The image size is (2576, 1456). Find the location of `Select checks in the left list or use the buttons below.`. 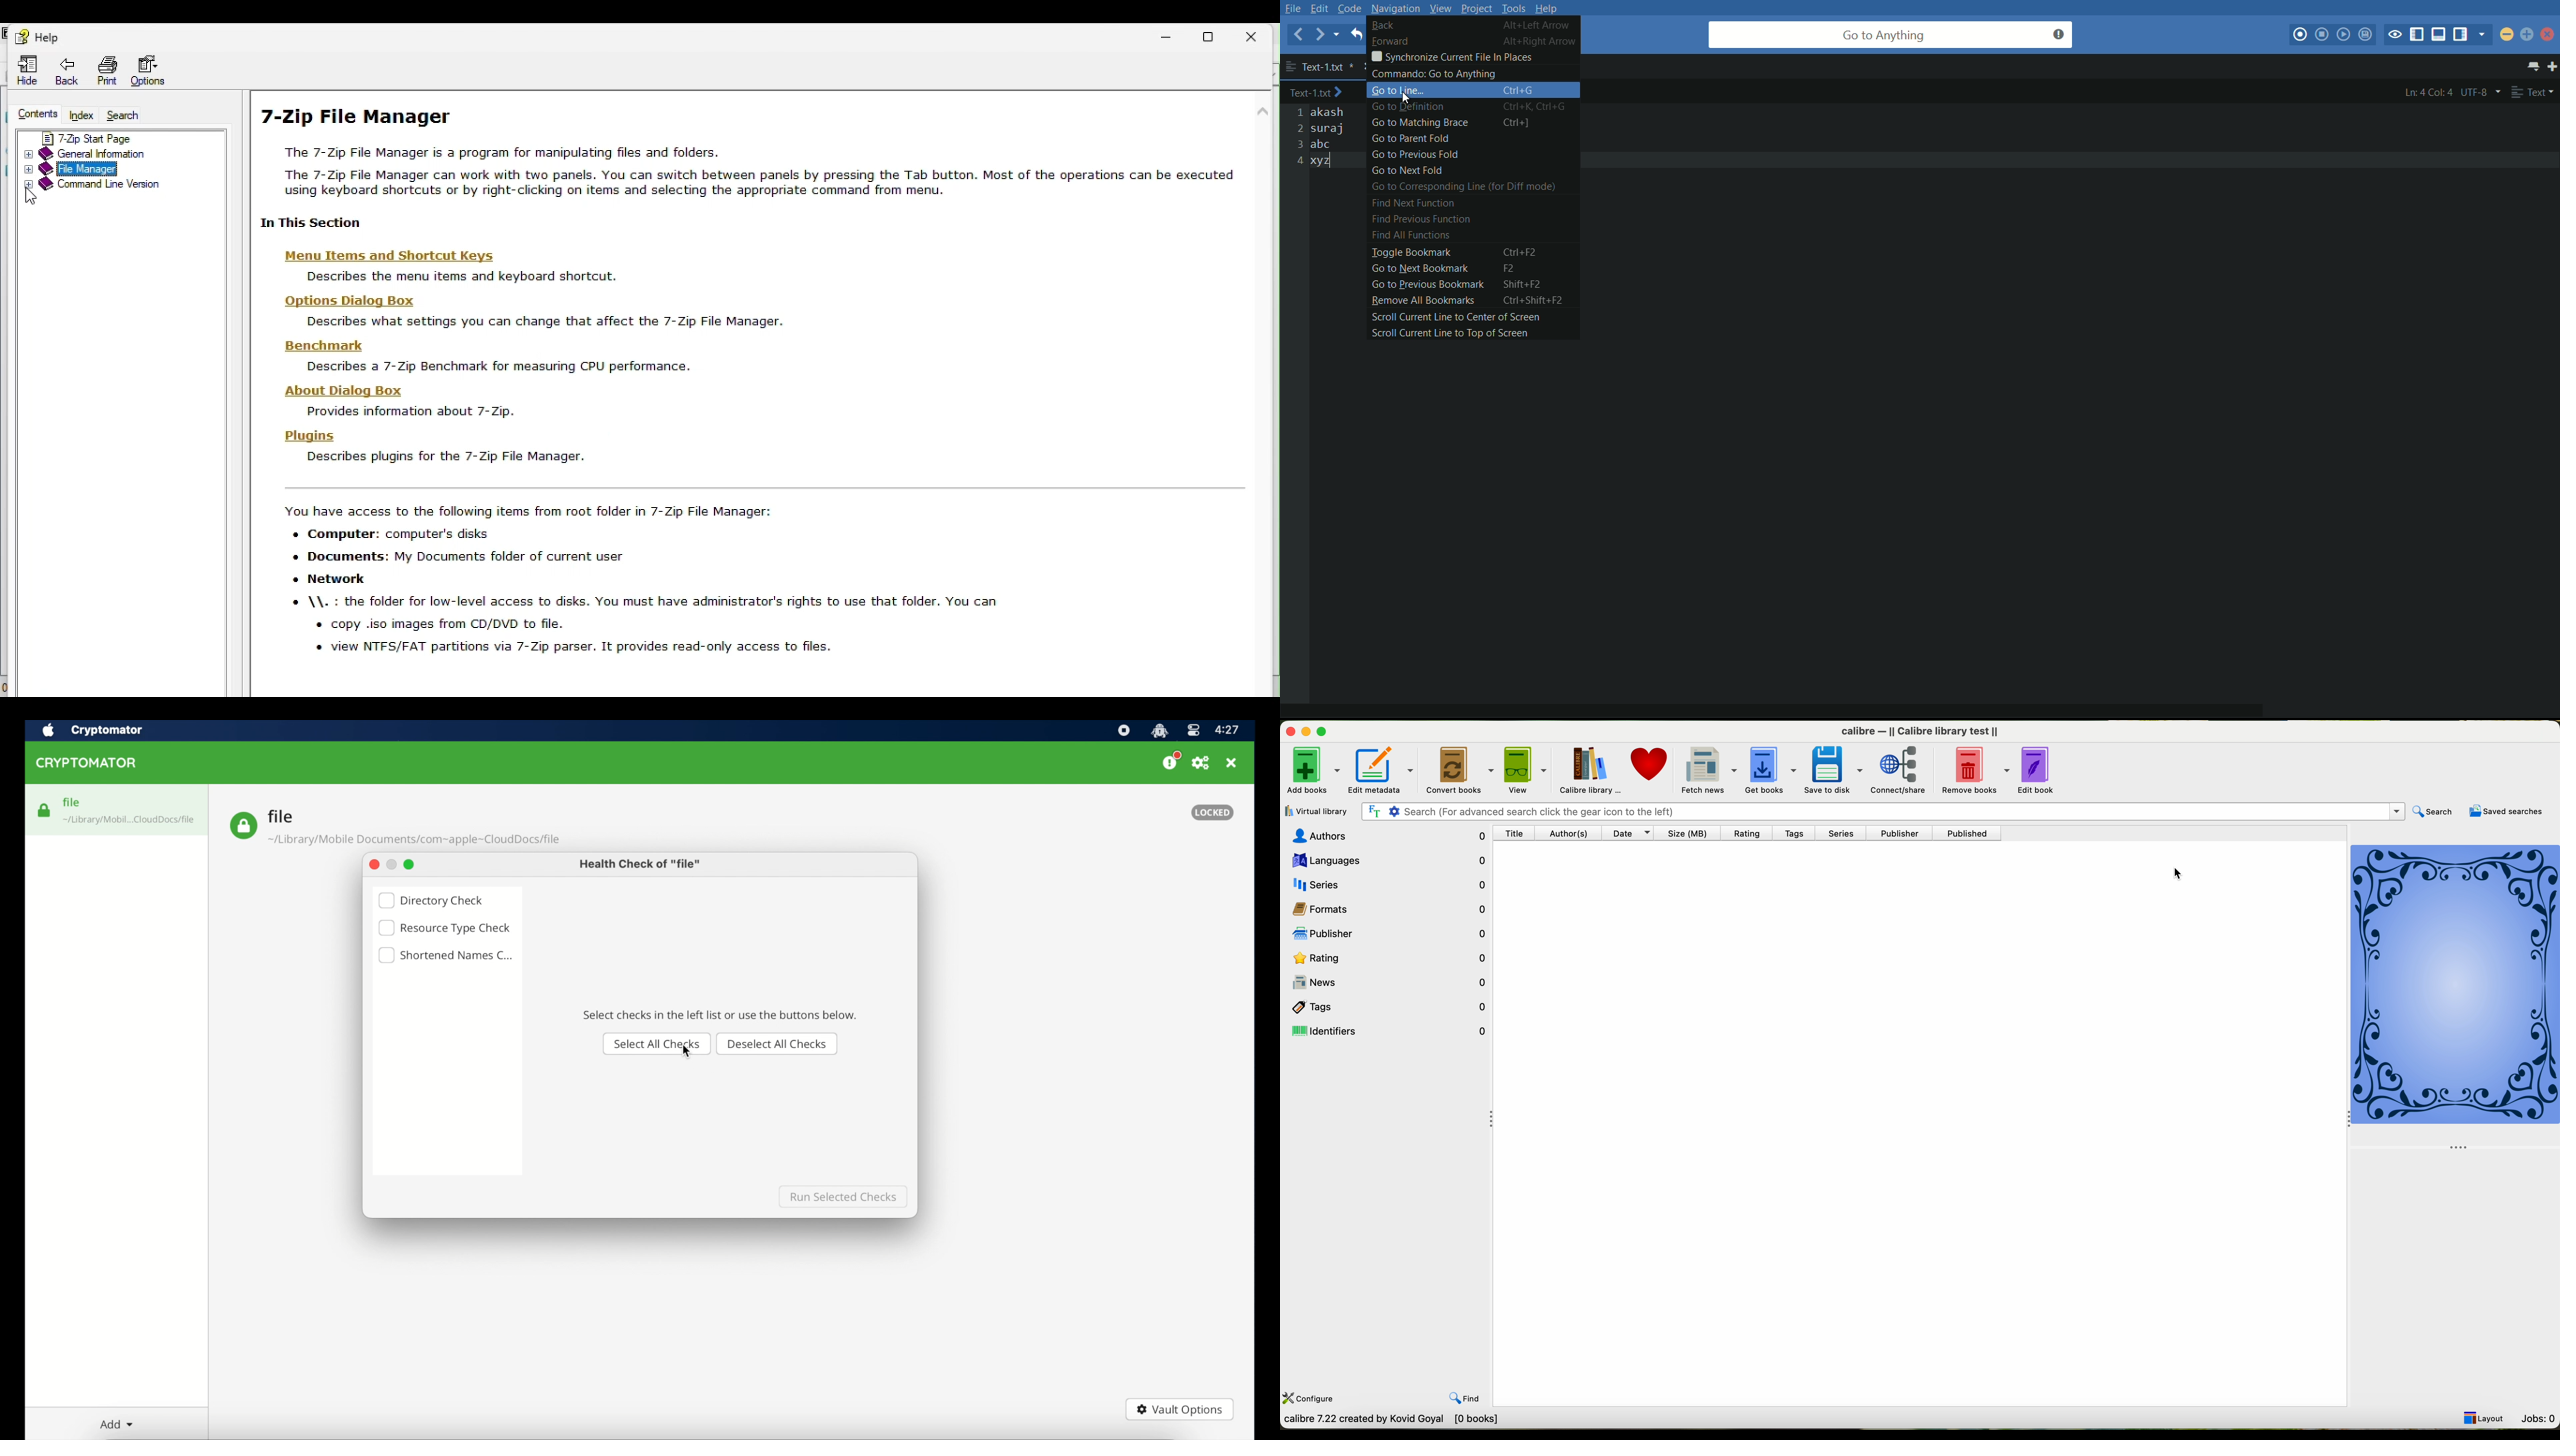

Select checks in the left list or use the buttons below. is located at coordinates (720, 1014).